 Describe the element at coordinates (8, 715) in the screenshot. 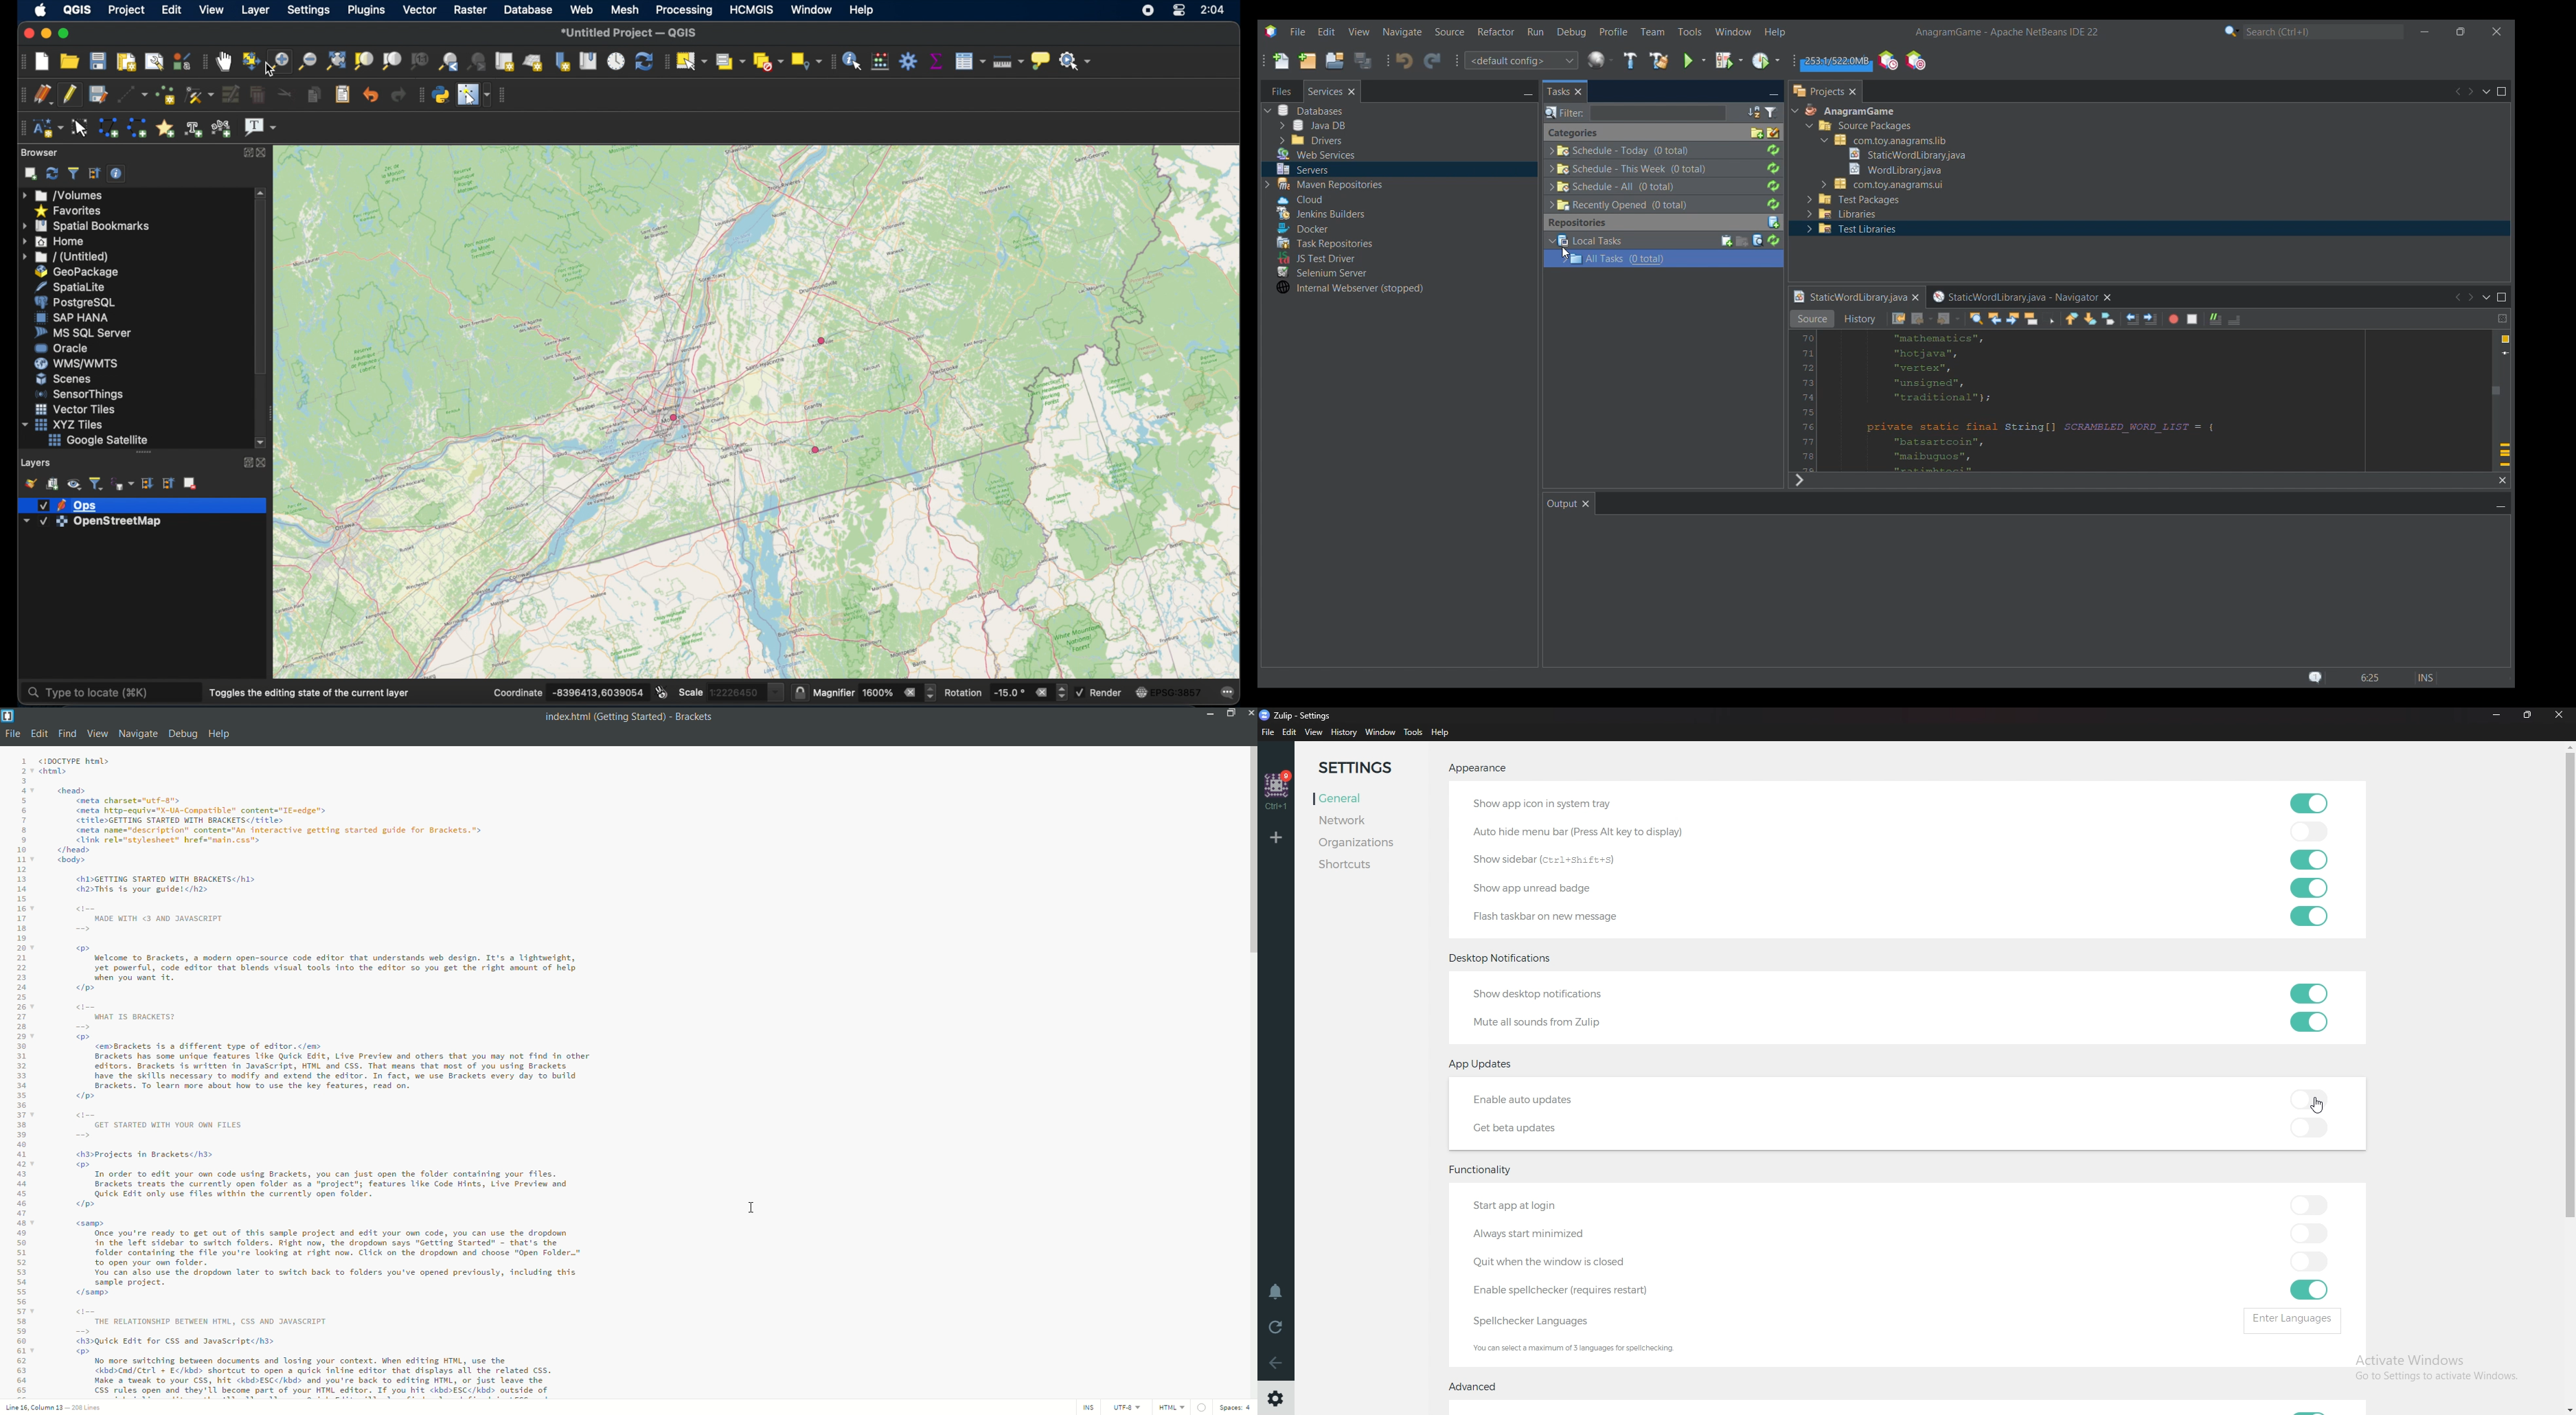

I see `app icon` at that location.